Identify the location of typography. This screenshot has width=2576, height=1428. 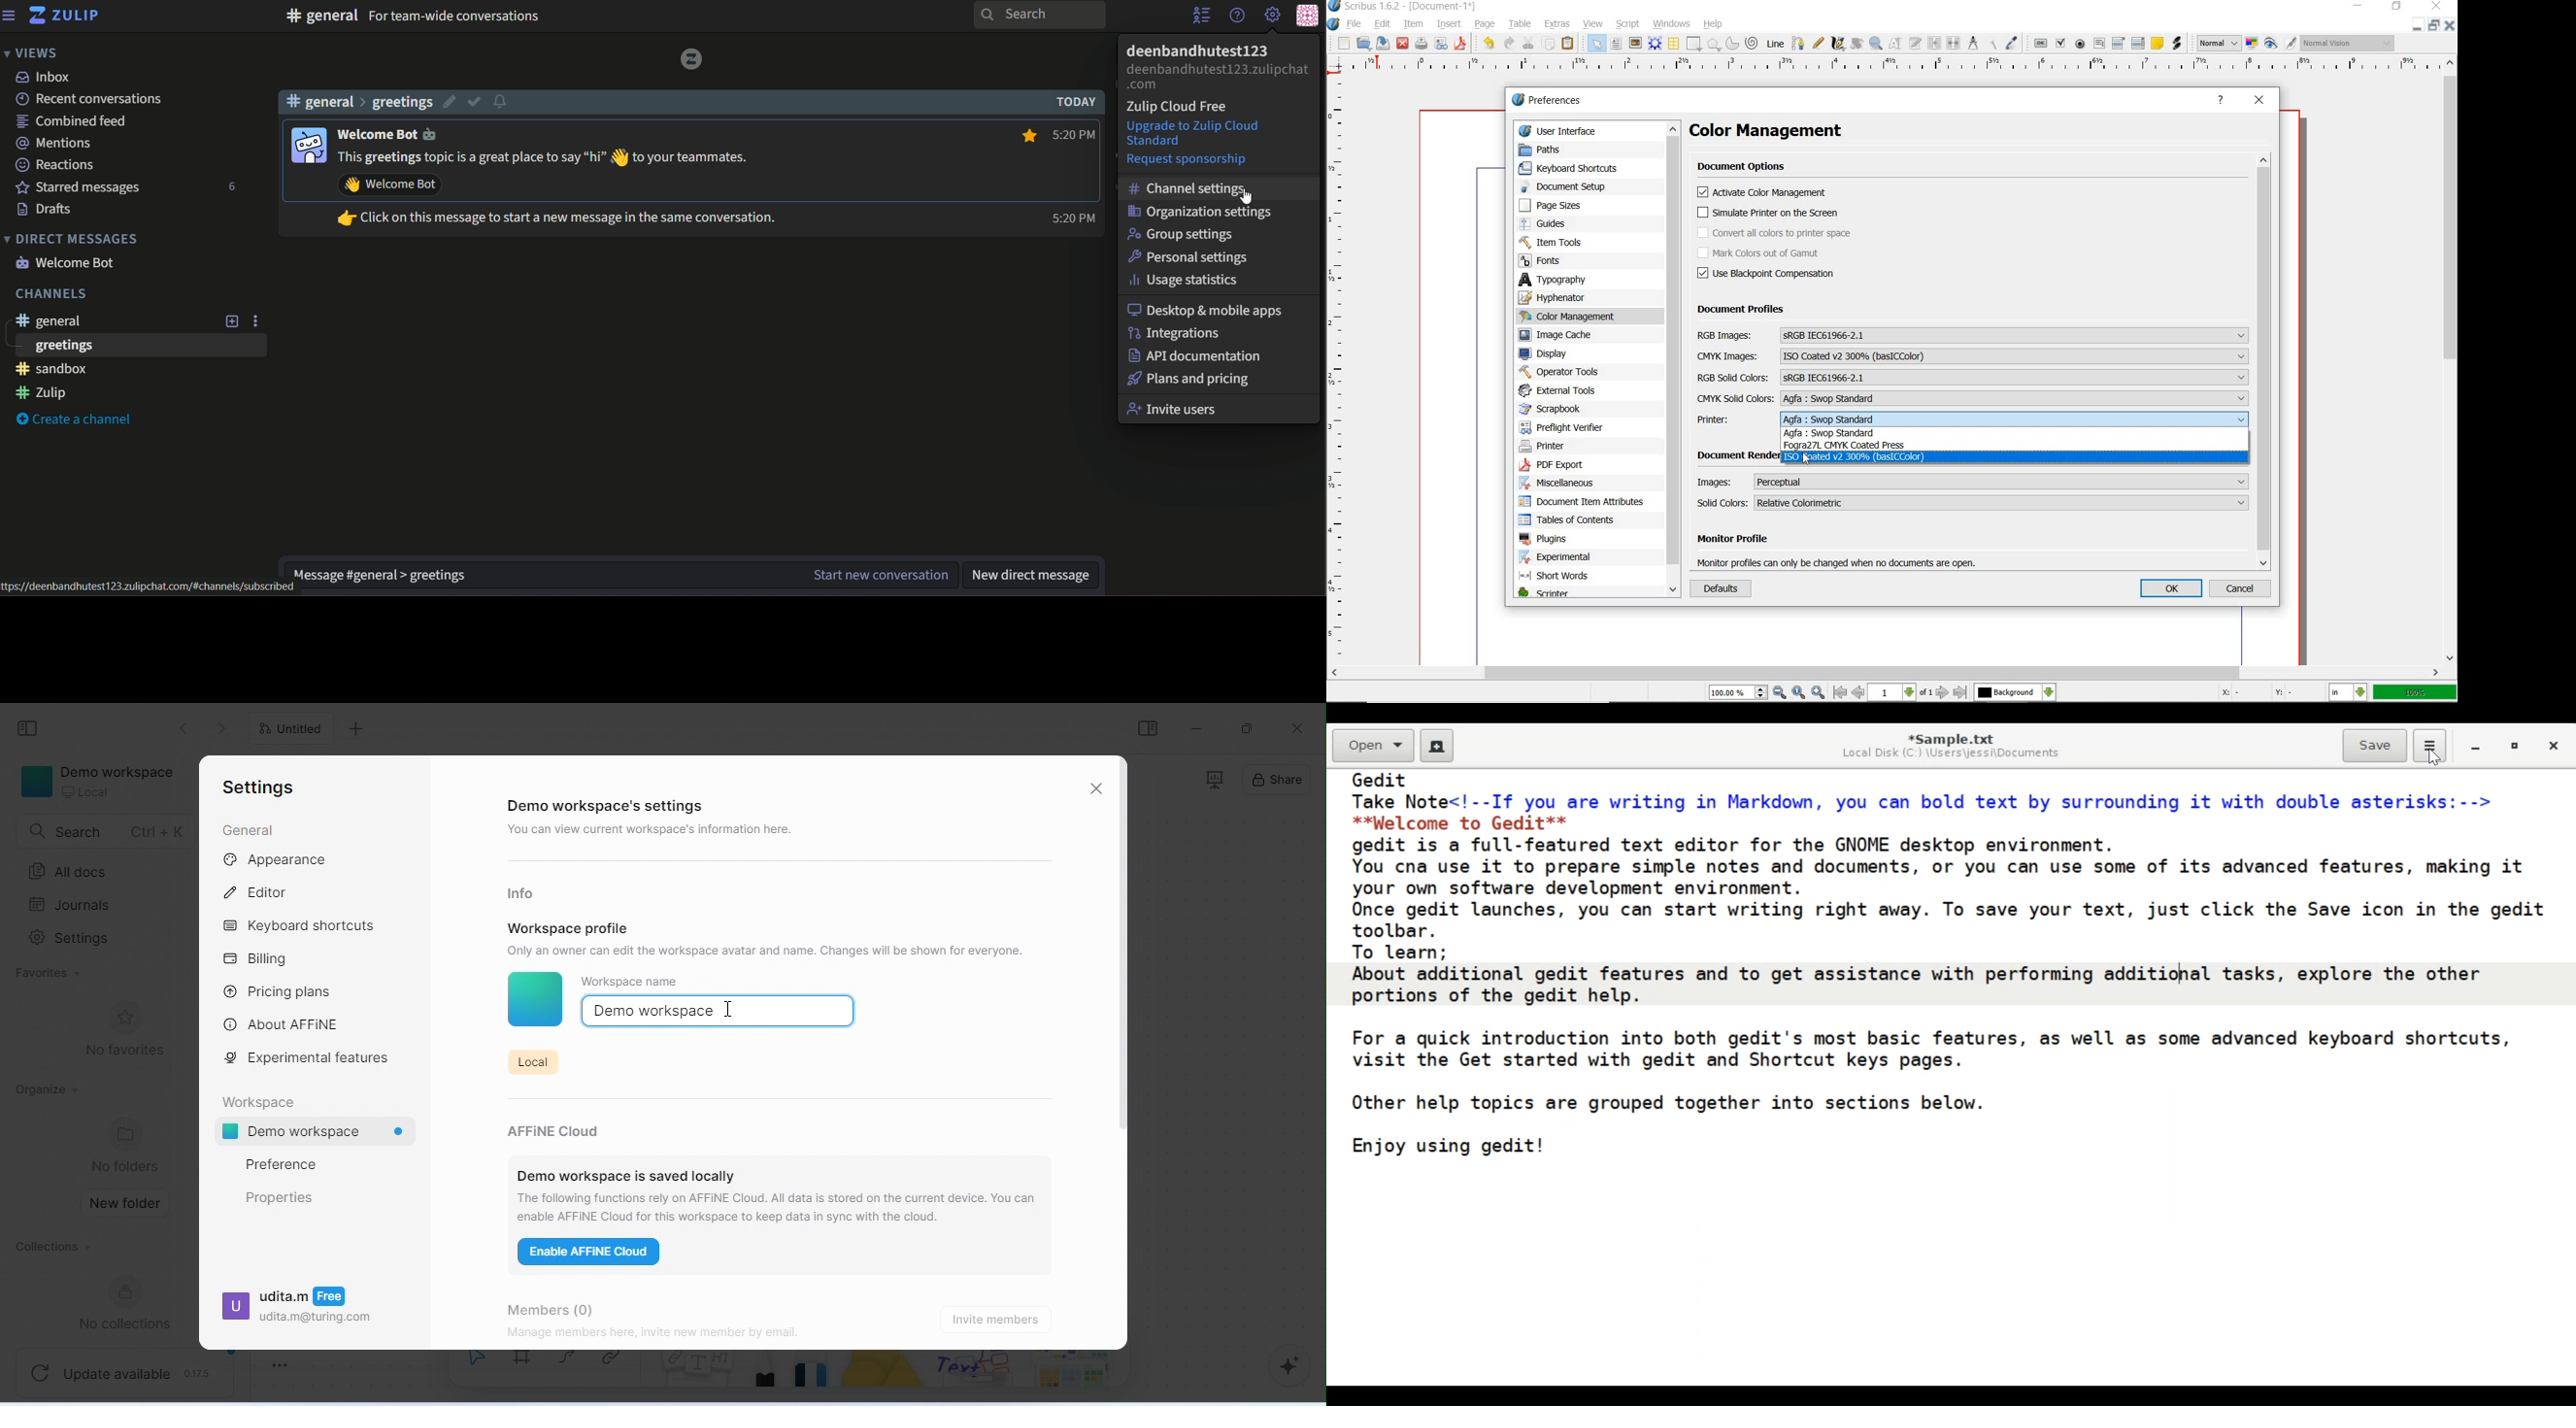
(1578, 280).